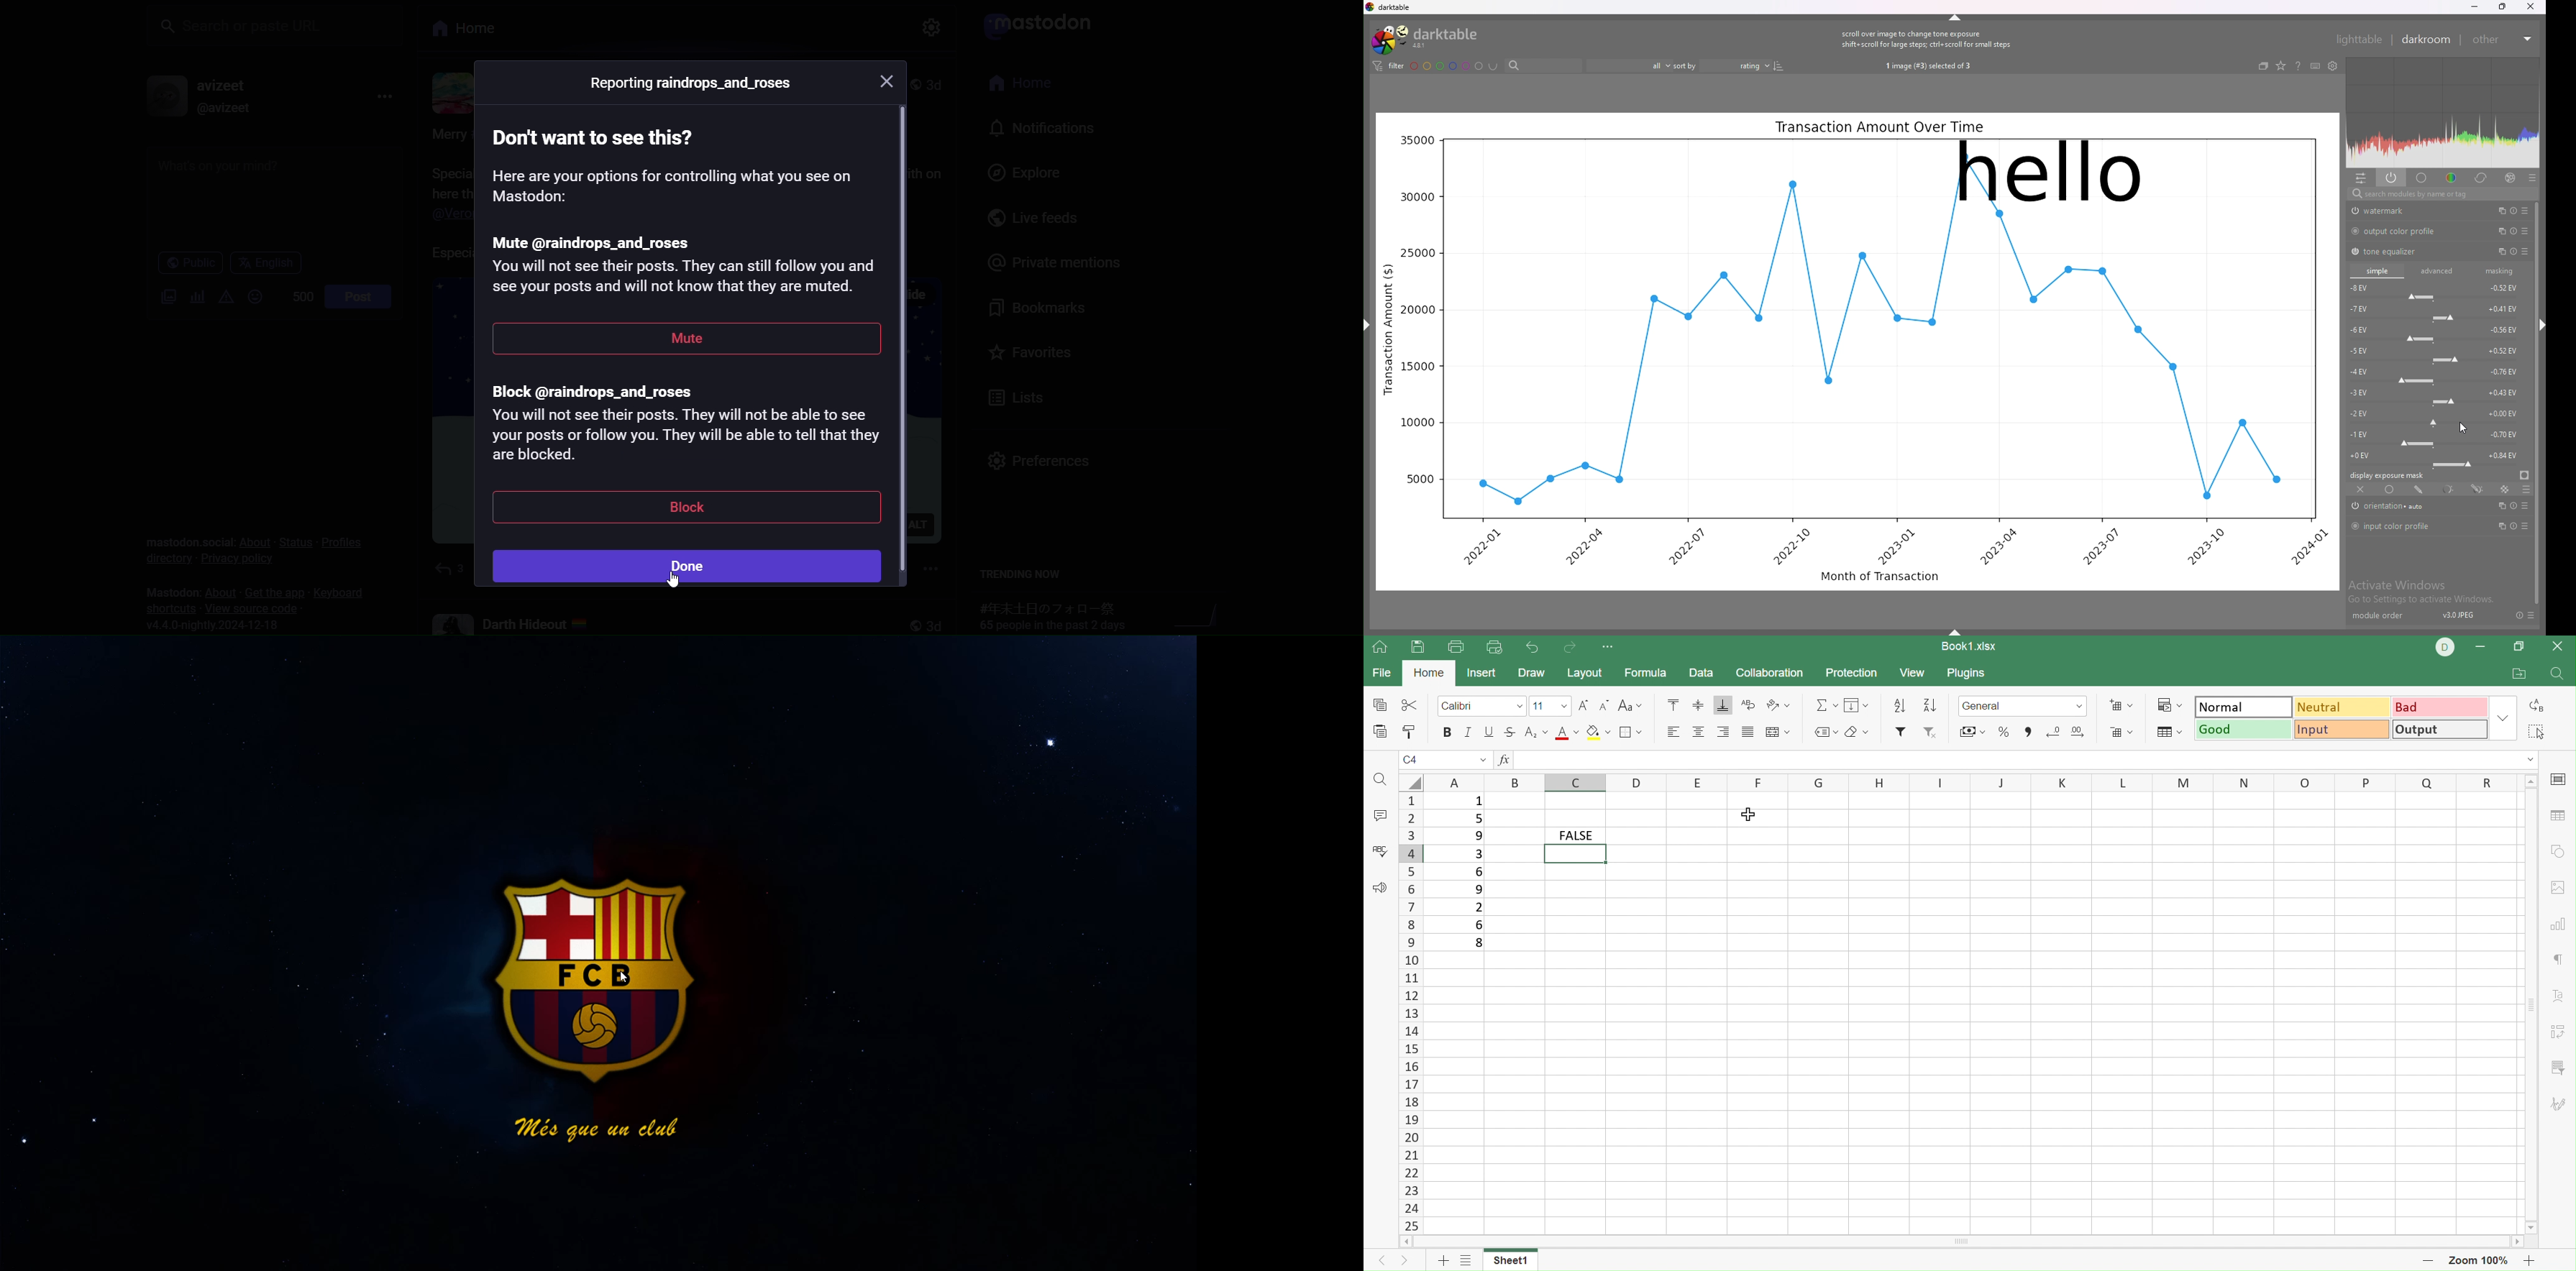 The width and height of the screenshot is (2576, 1288). I want to click on Transaction Amount Over Time, so click(1879, 127).